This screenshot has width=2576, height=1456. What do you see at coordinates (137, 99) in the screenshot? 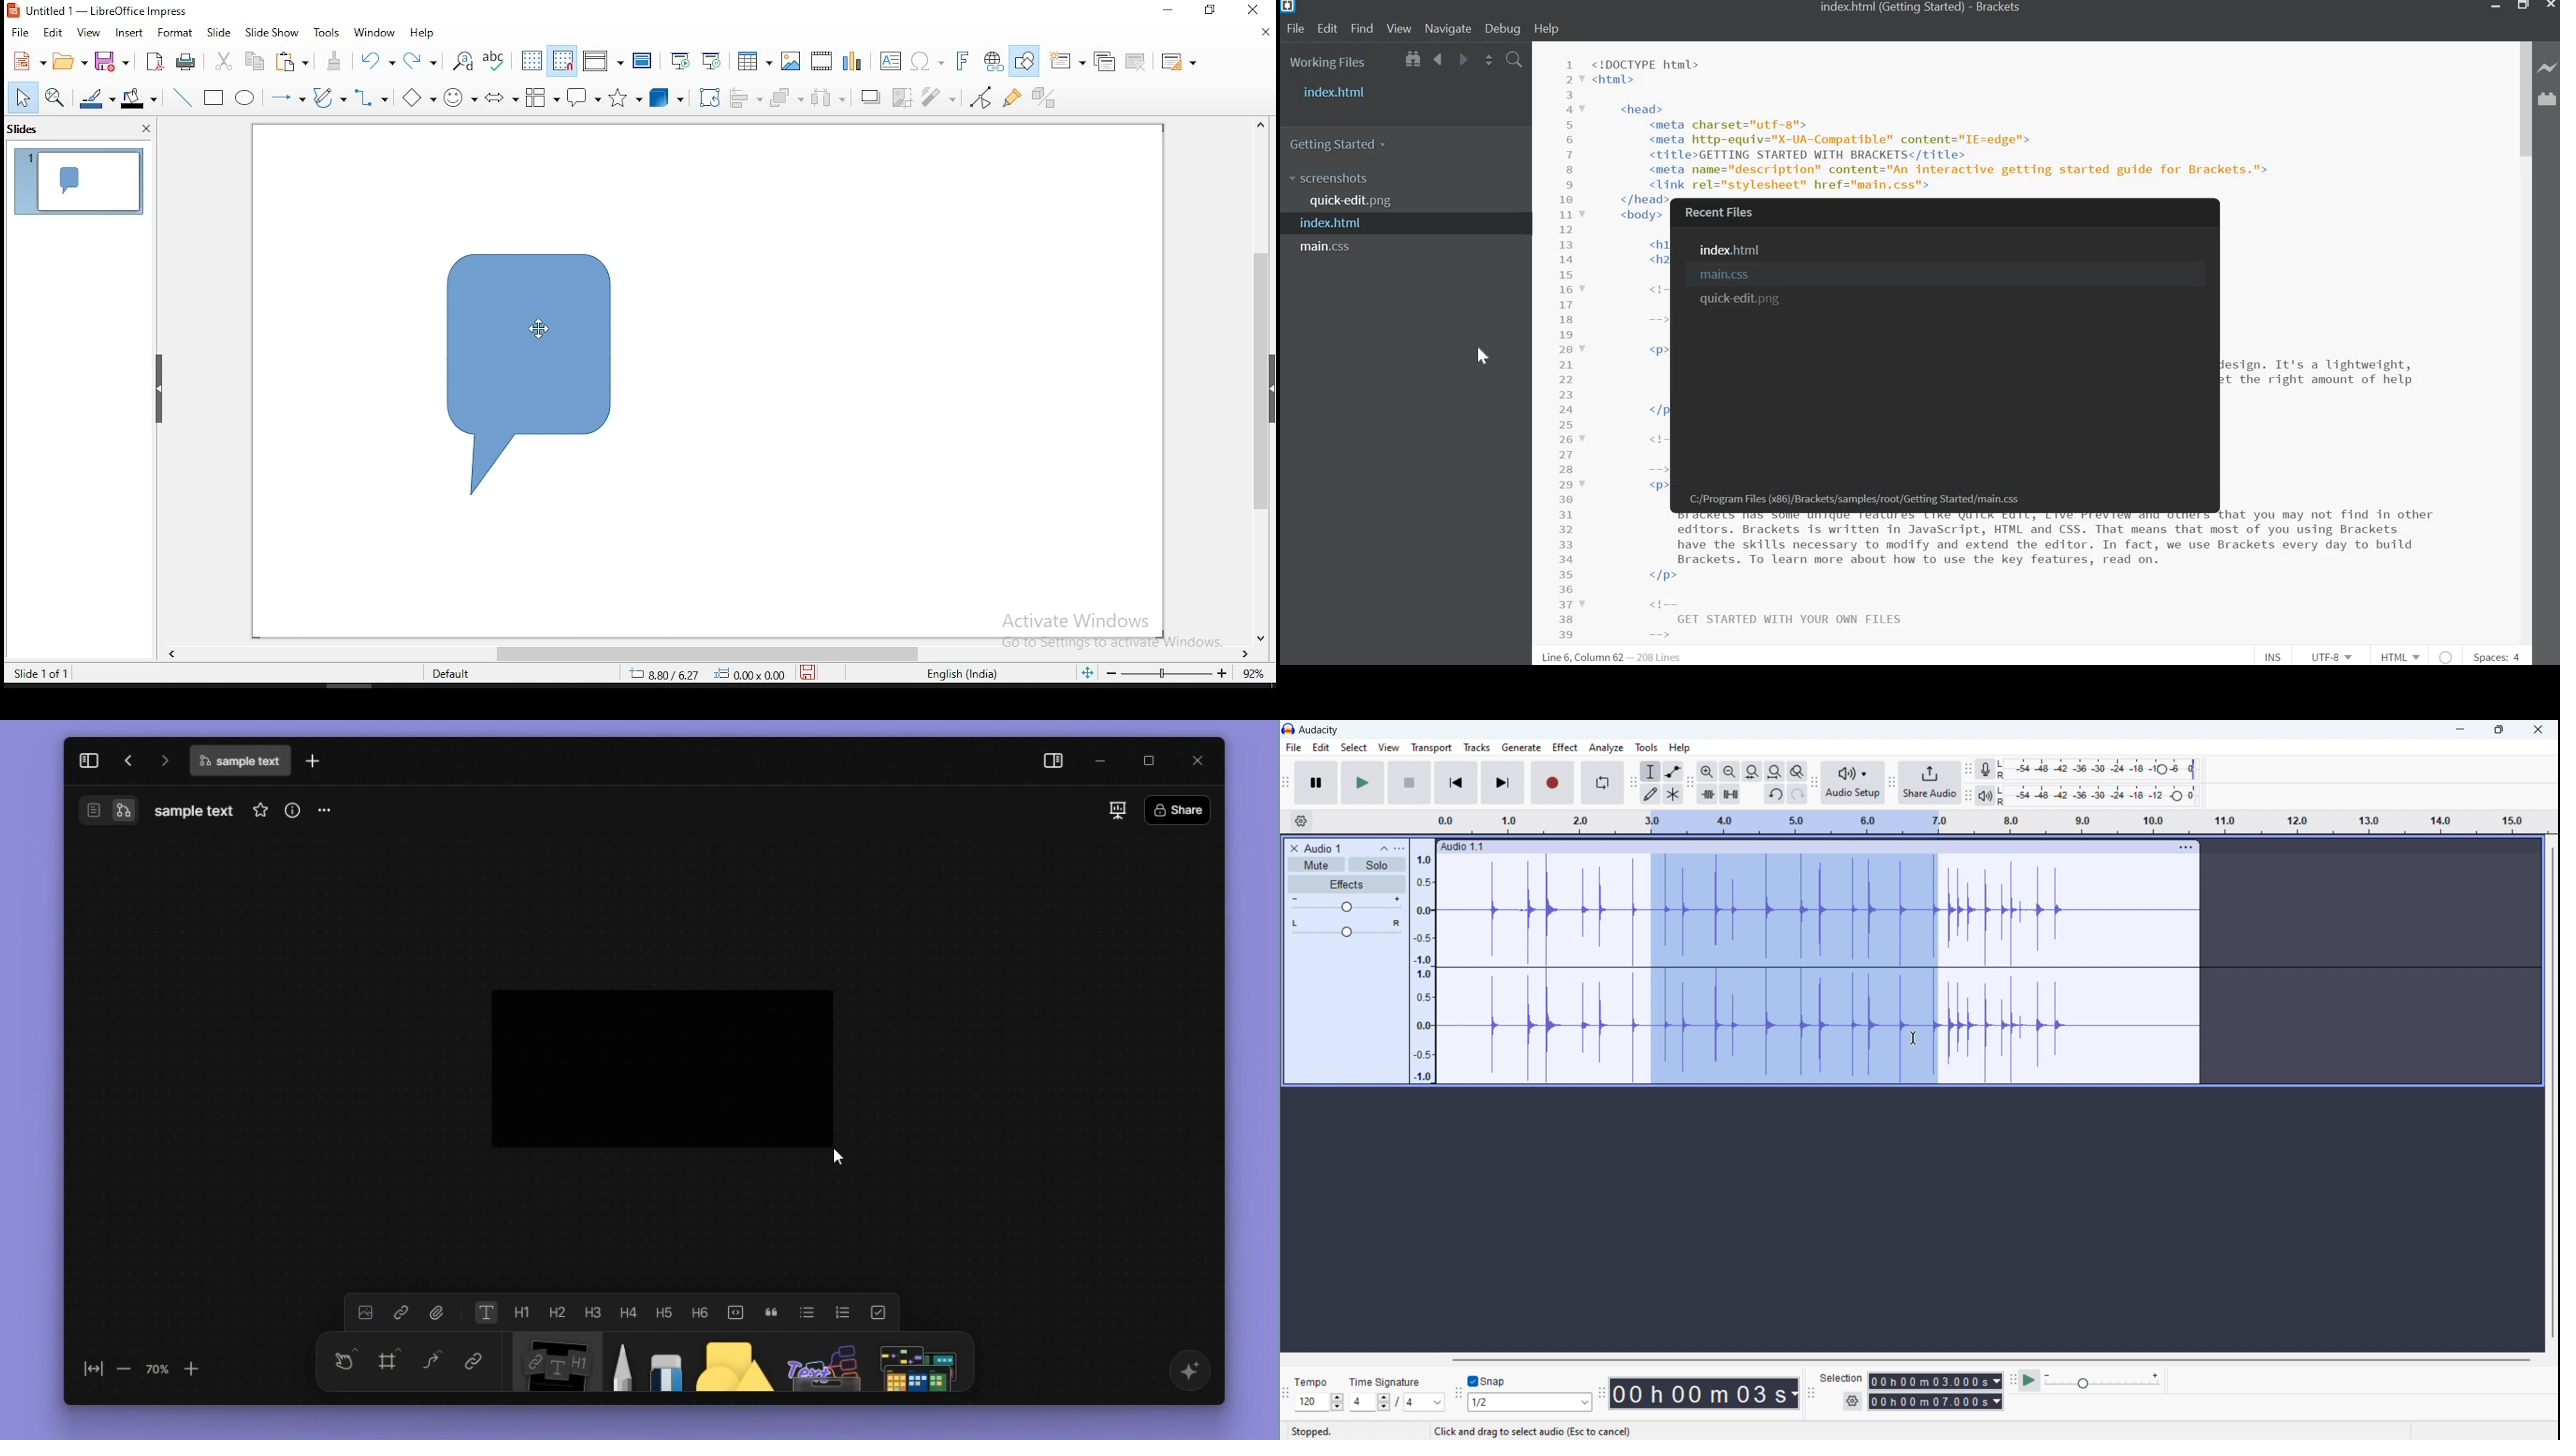
I see `fill color` at bounding box center [137, 99].